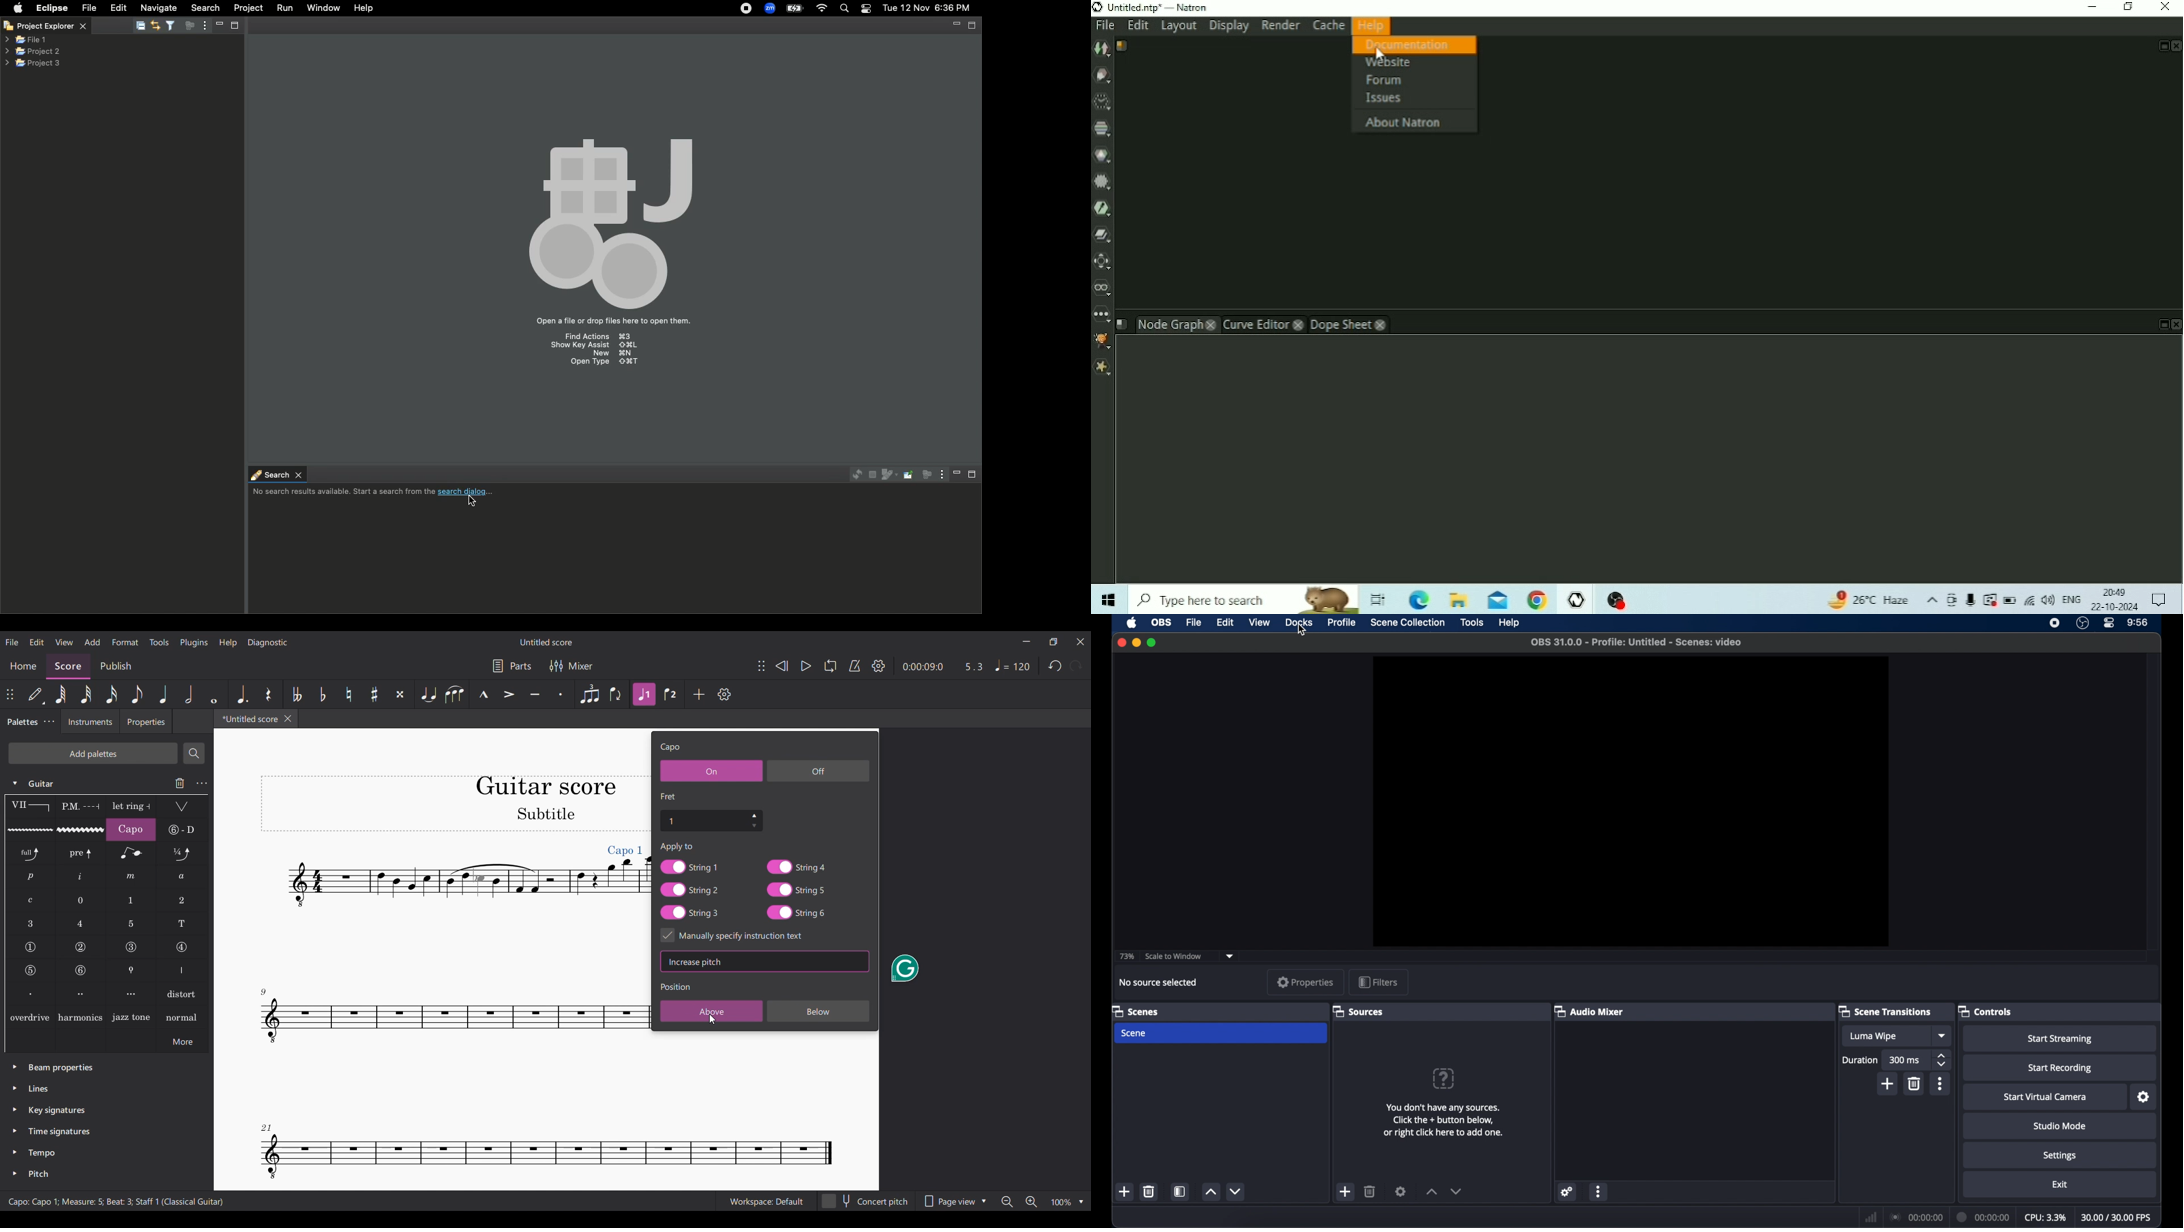 The width and height of the screenshot is (2184, 1232). Describe the element at coordinates (1983, 1218) in the screenshot. I see `duration` at that location.